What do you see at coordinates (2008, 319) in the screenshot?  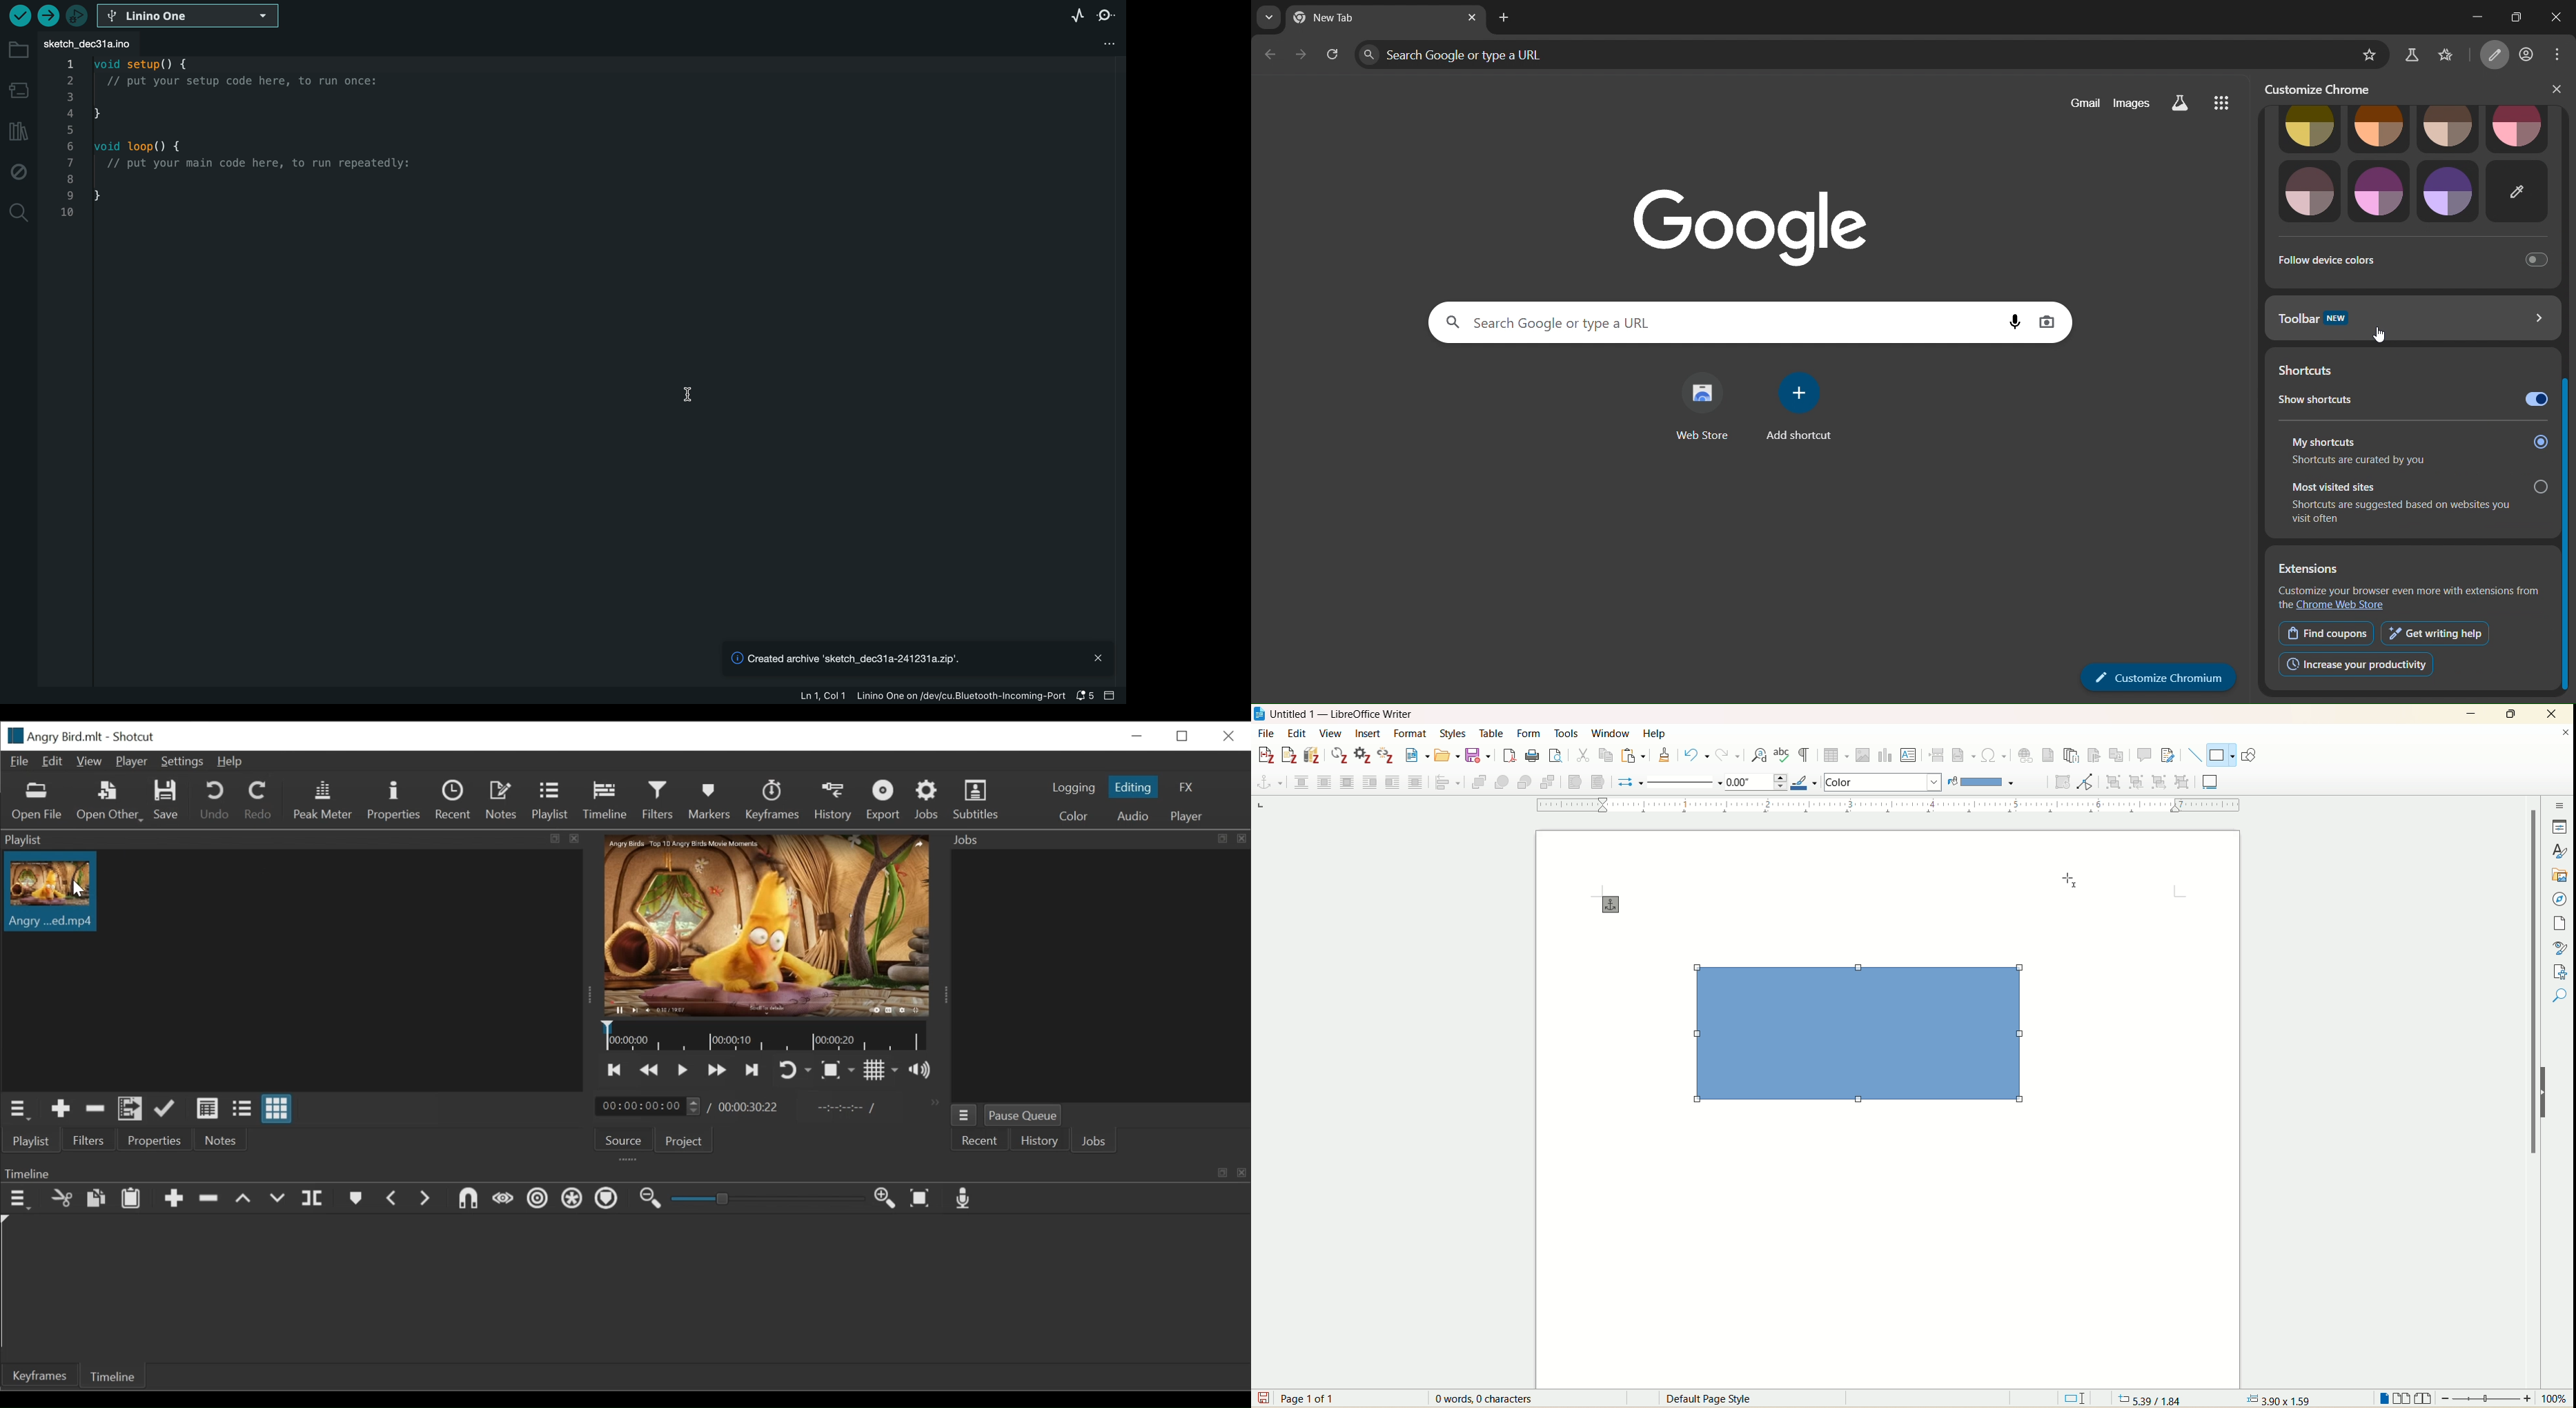 I see `voice search` at bounding box center [2008, 319].